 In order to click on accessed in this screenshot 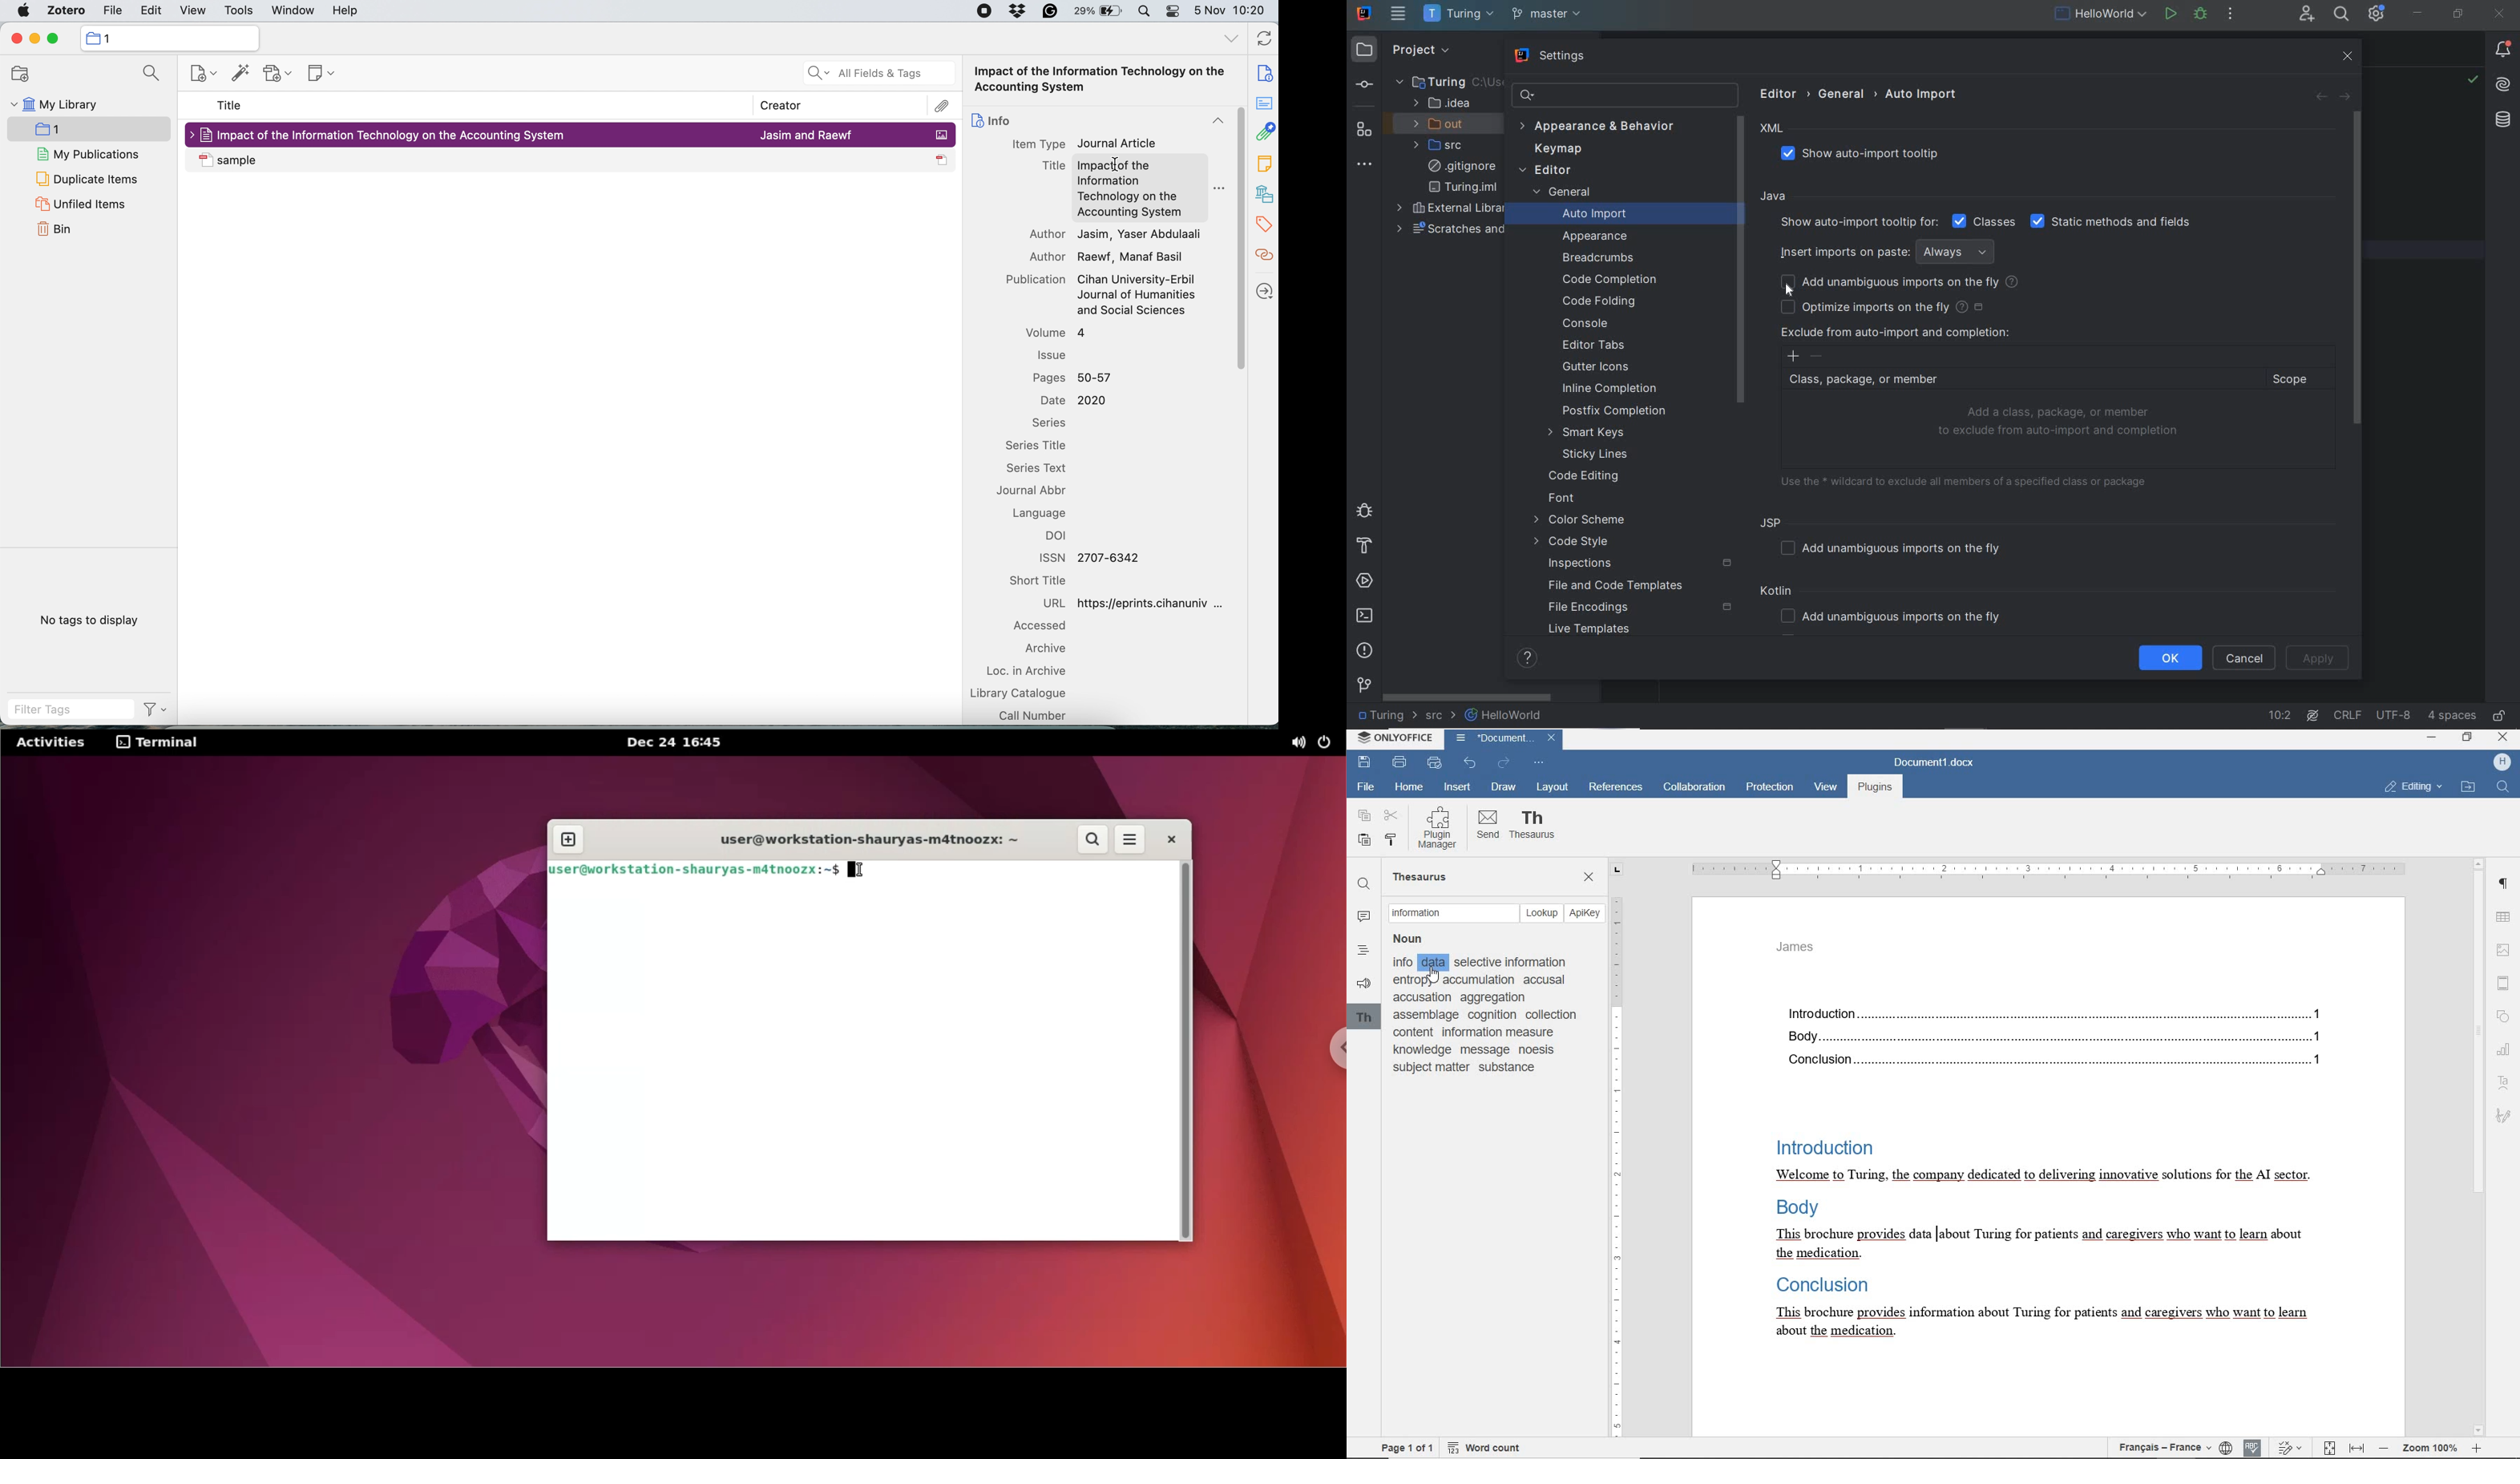, I will do `click(1047, 625)`.